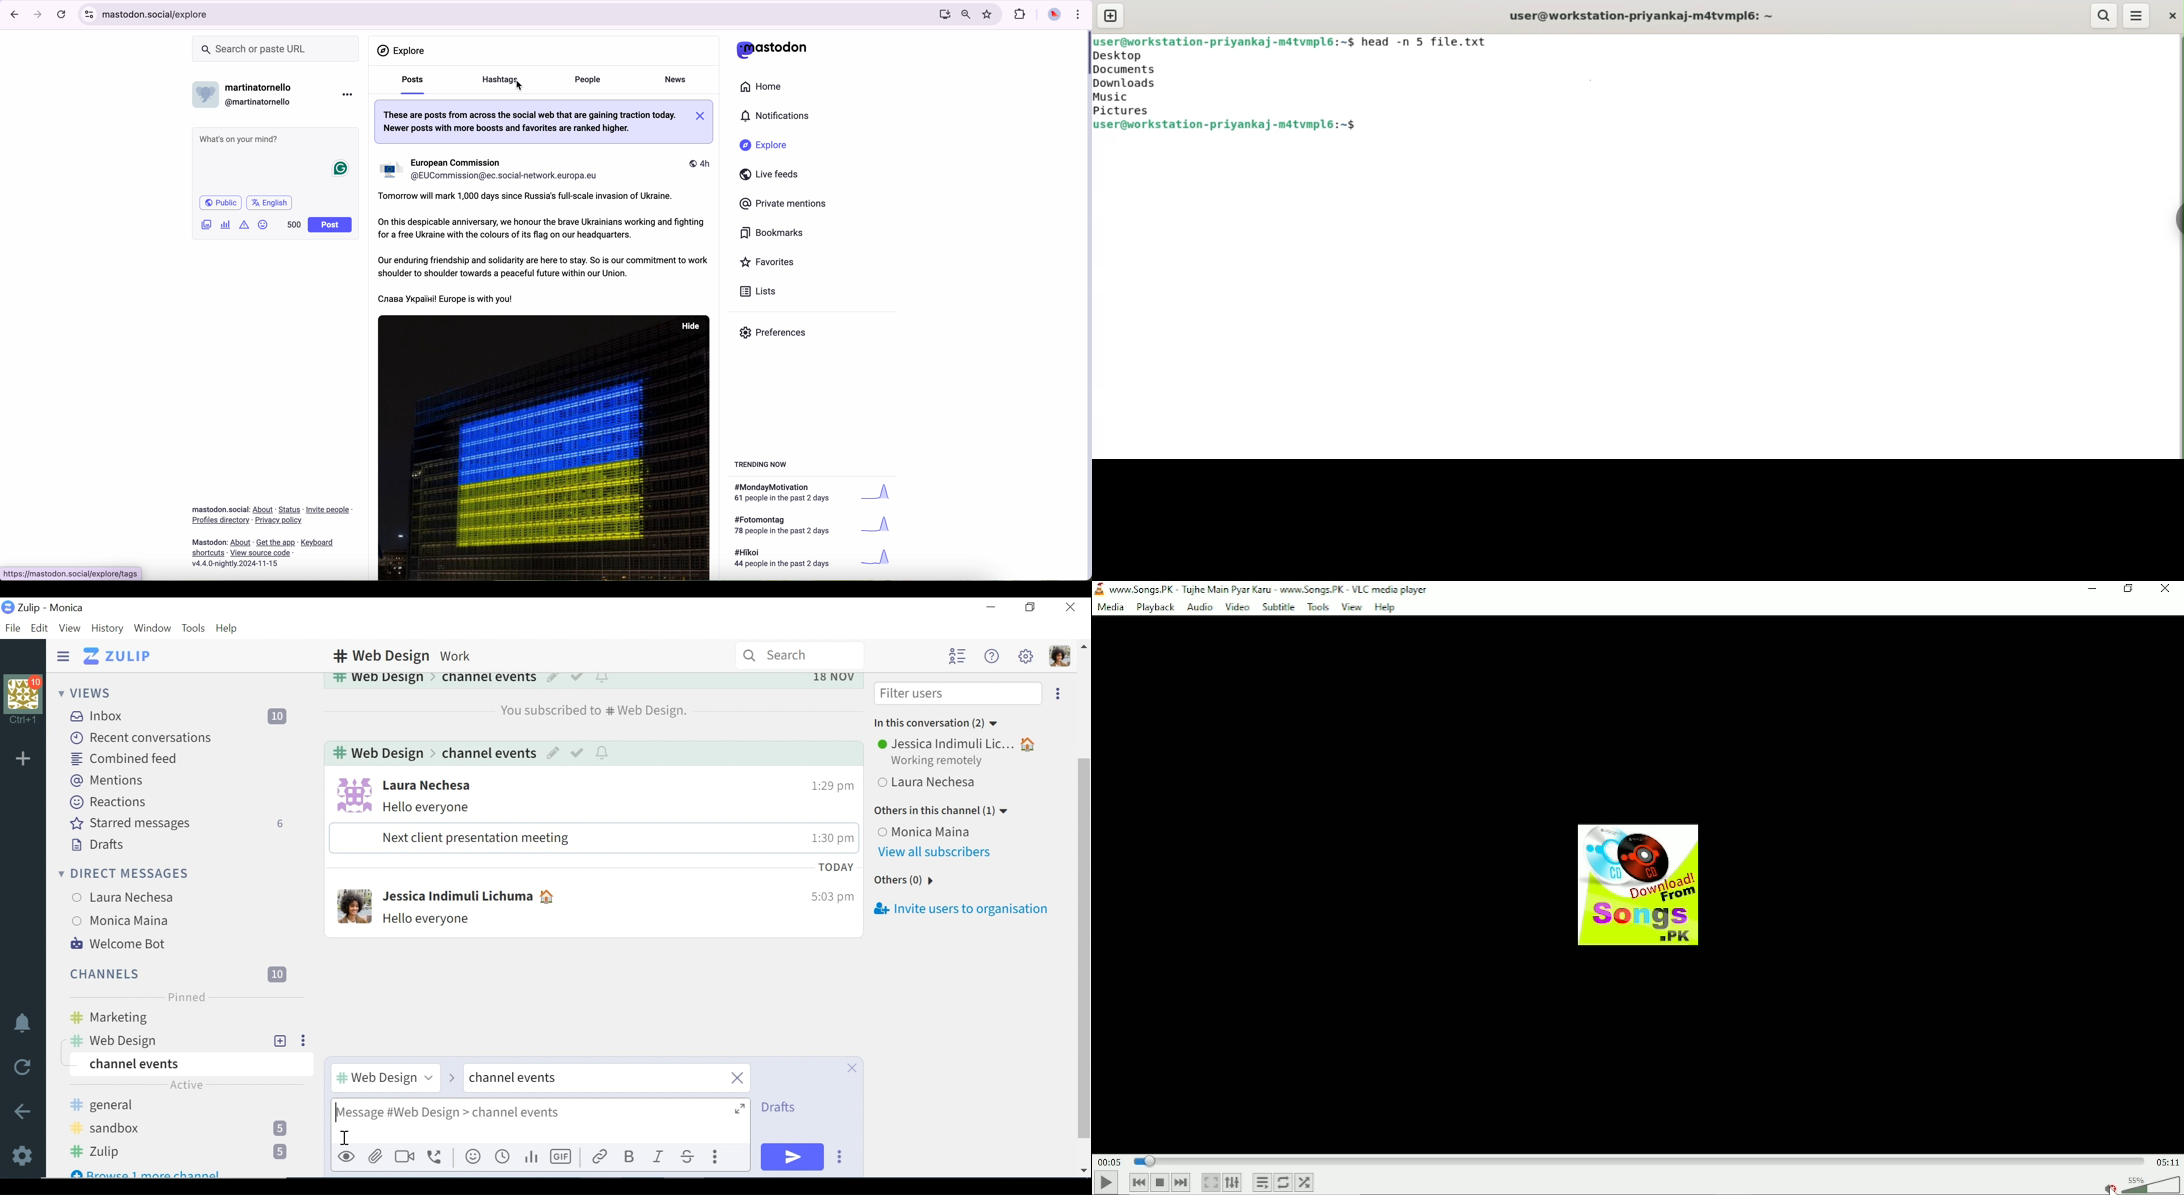 The width and height of the screenshot is (2184, 1204). What do you see at coordinates (354, 796) in the screenshot?
I see `user profile photo` at bounding box center [354, 796].